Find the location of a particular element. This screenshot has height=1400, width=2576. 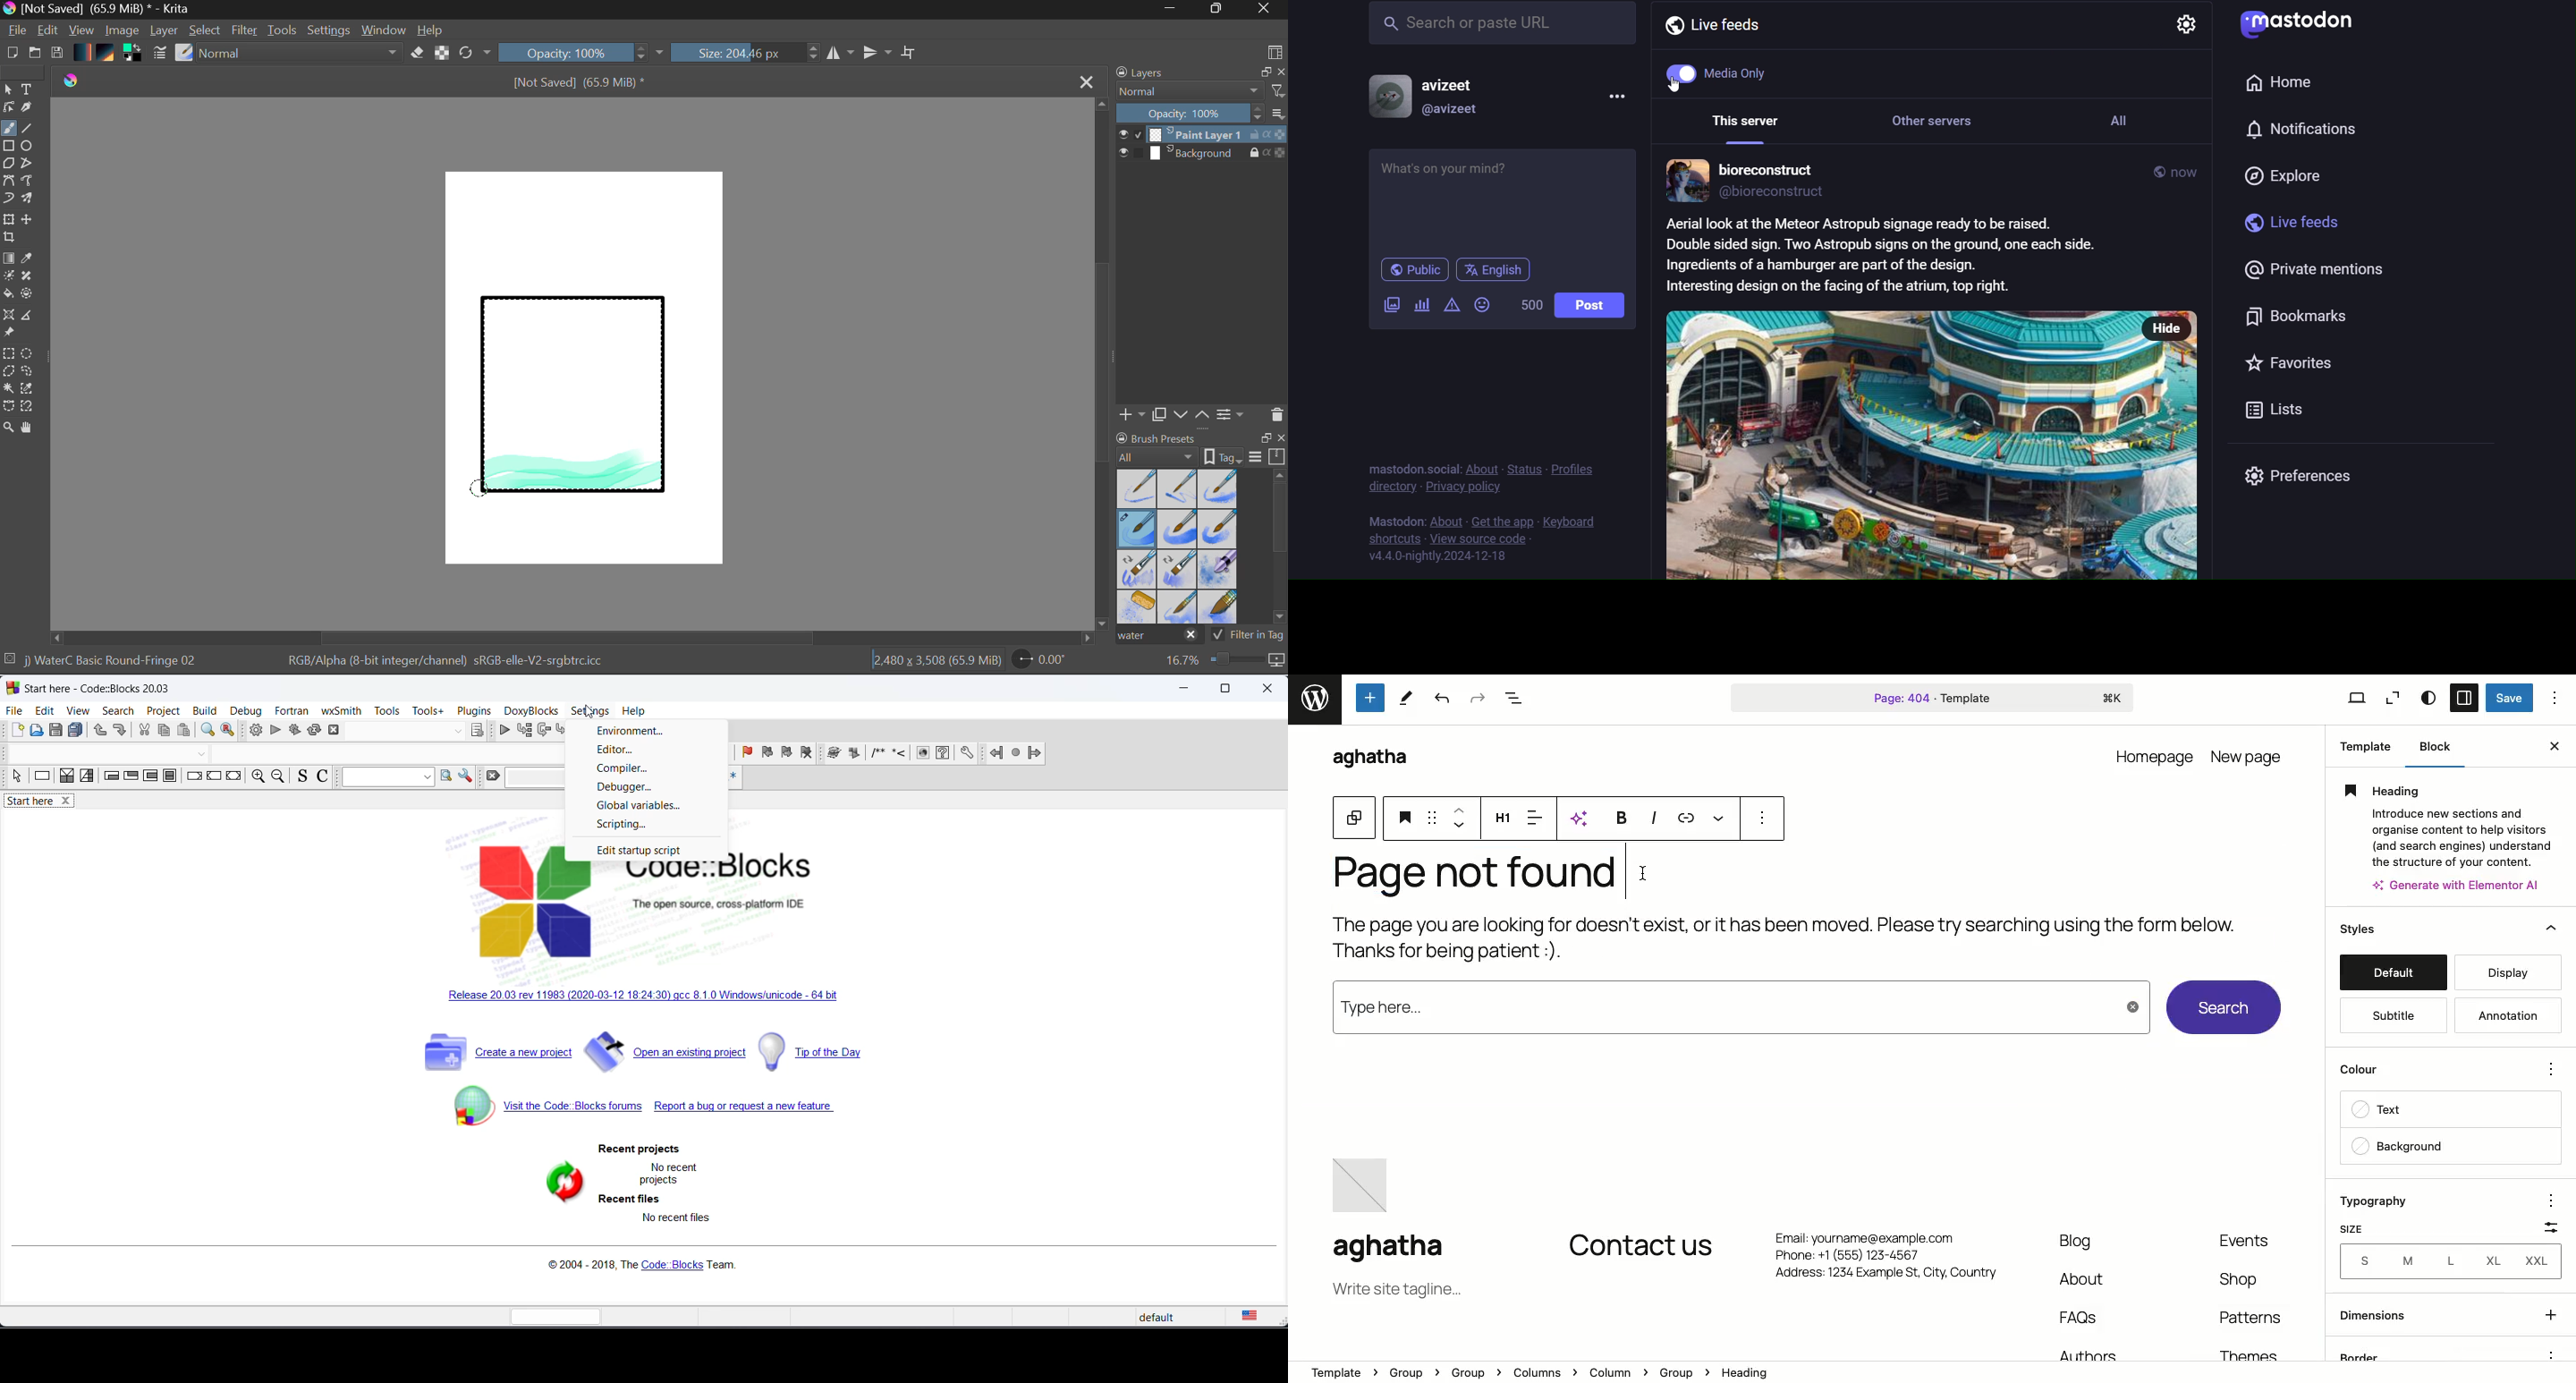

minimize is located at coordinates (1184, 689).